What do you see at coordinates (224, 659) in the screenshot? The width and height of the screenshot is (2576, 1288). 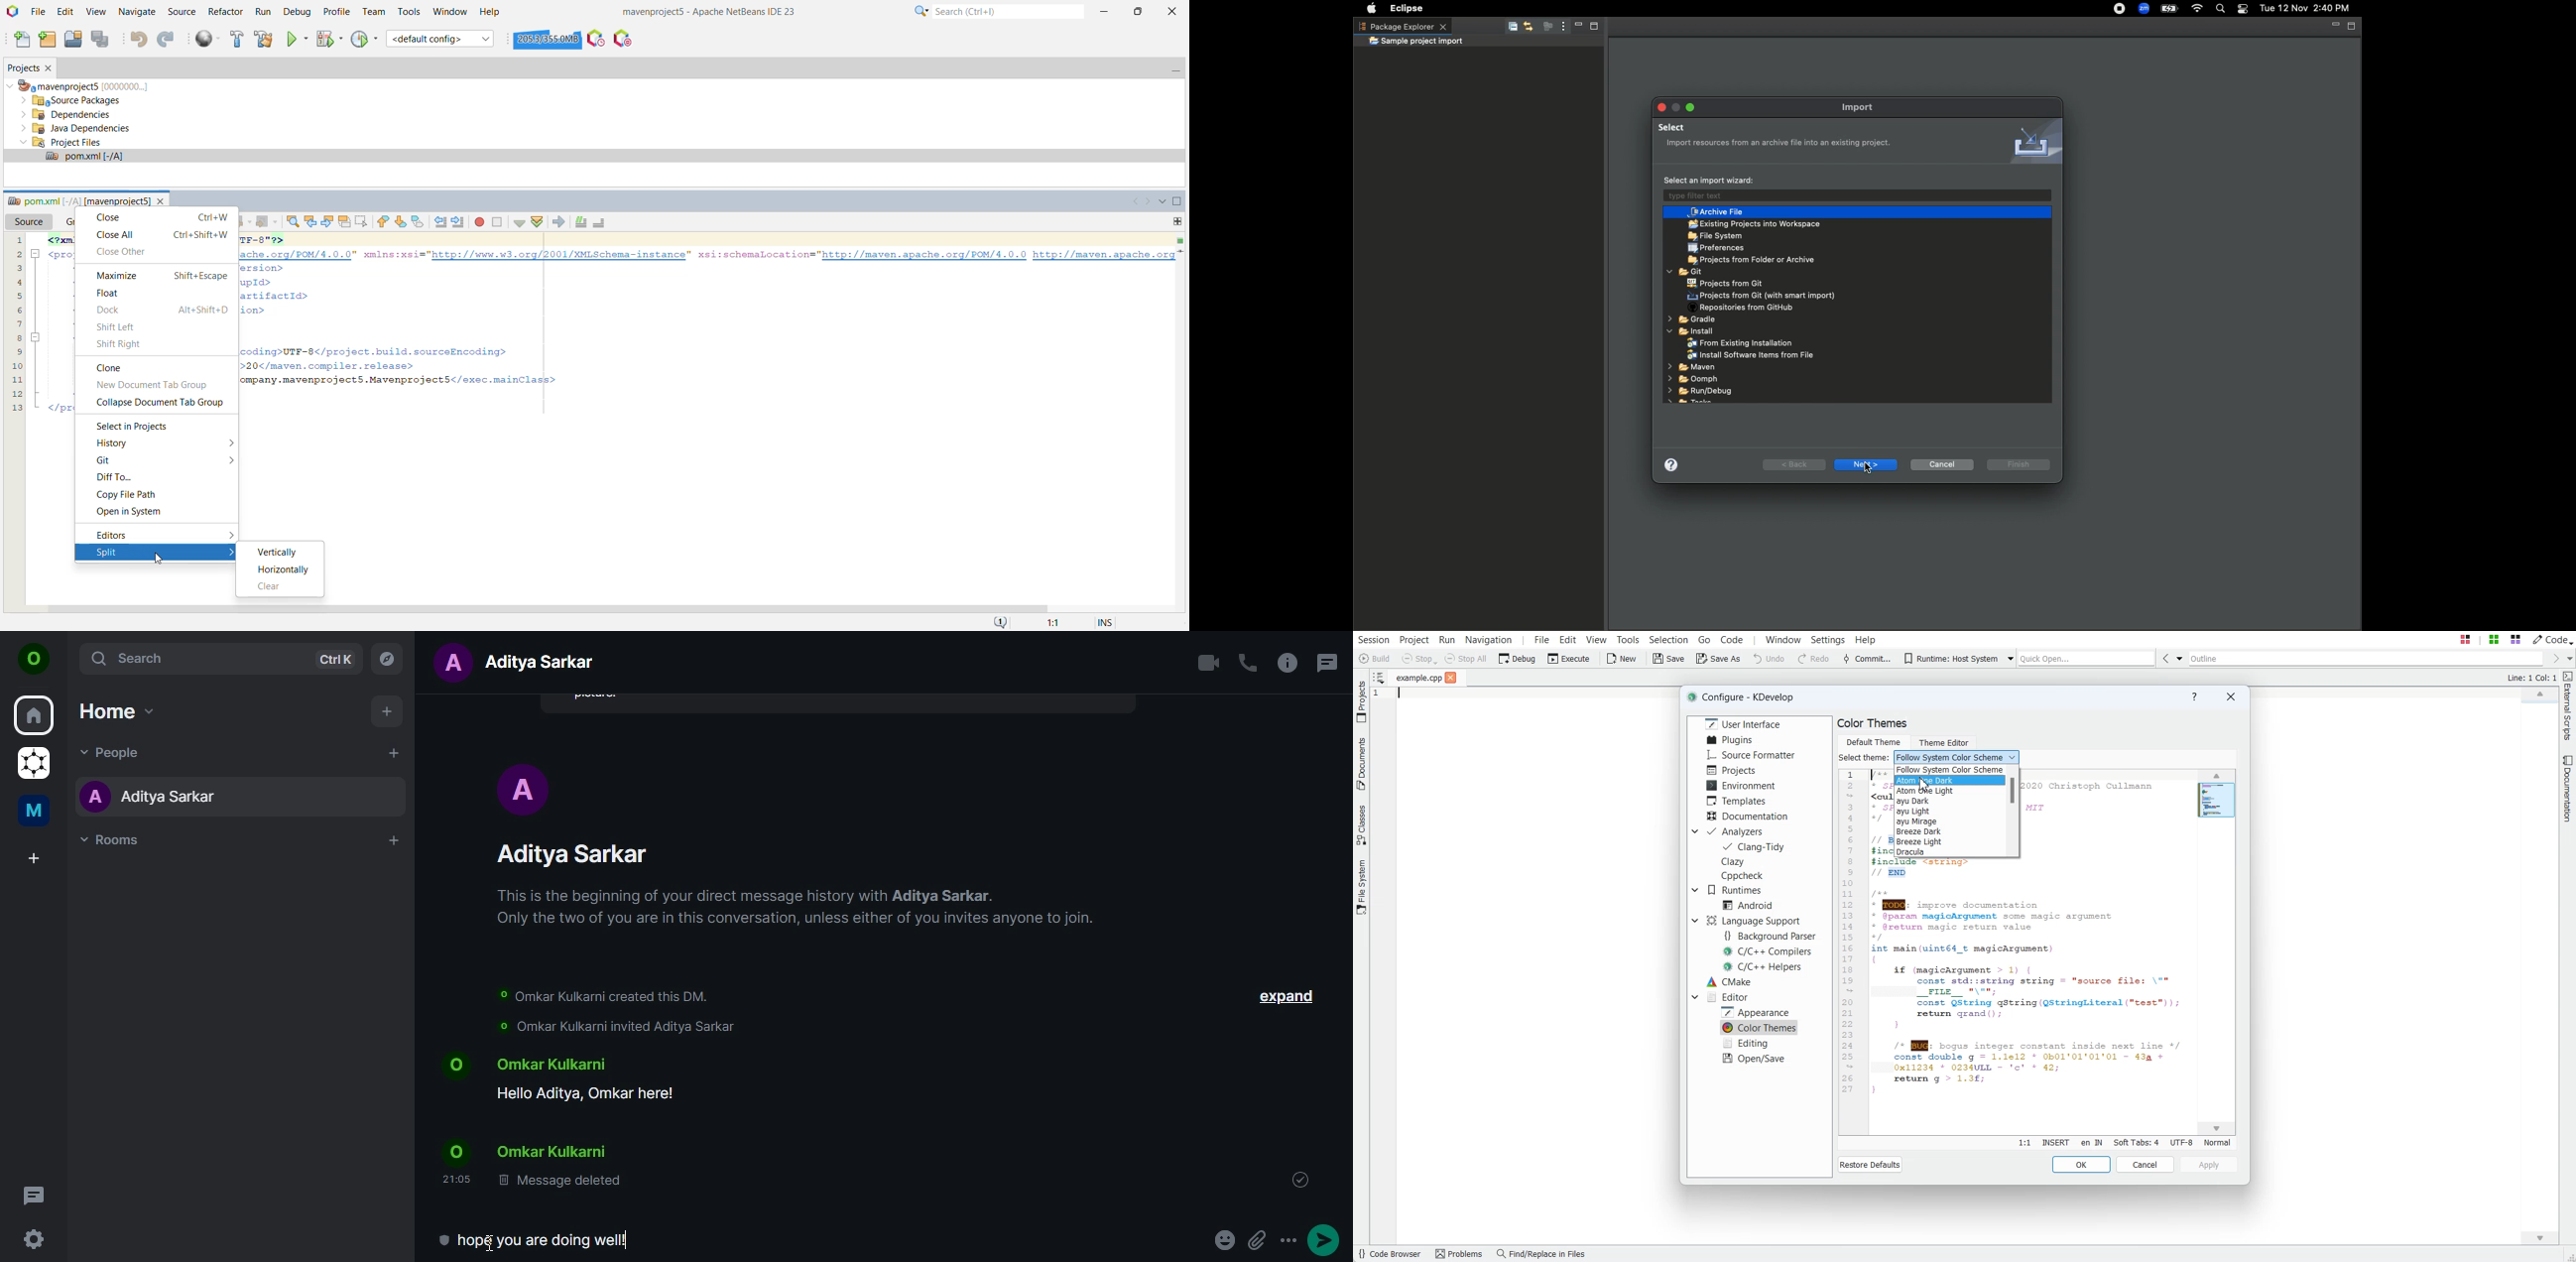 I see `search ` at bounding box center [224, 659].